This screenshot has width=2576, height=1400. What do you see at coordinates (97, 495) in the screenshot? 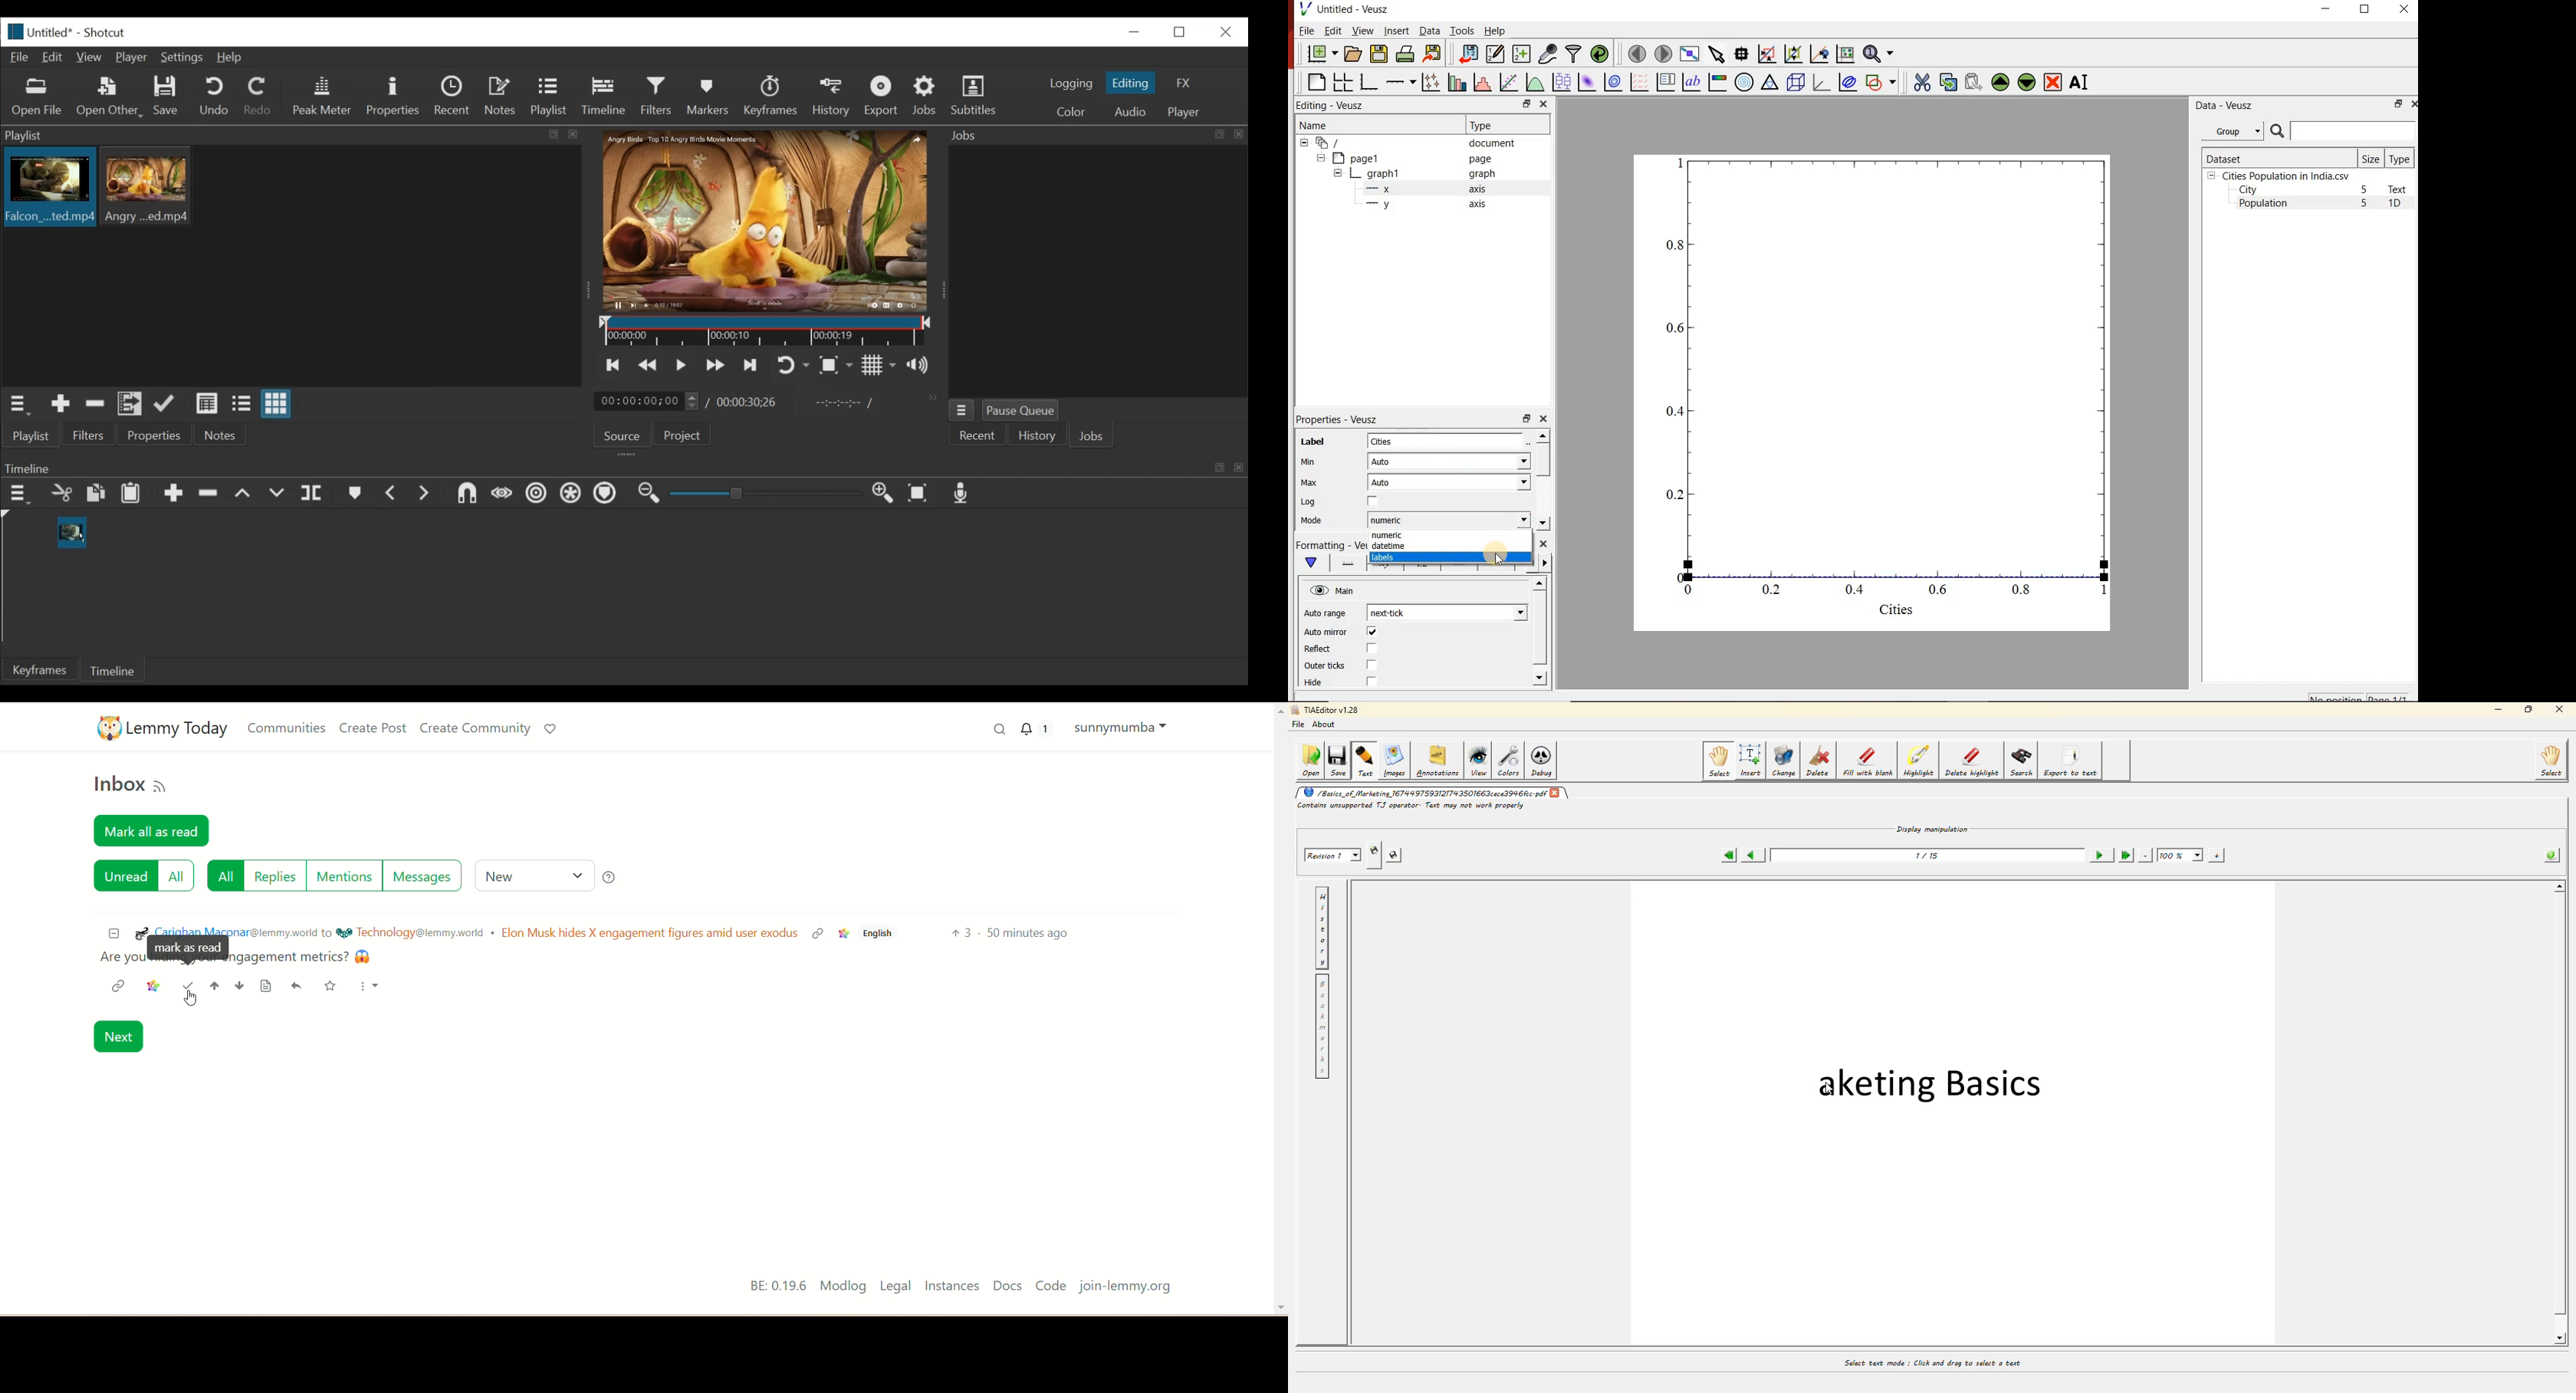
I see `copy` at bounding box center [97, 495].